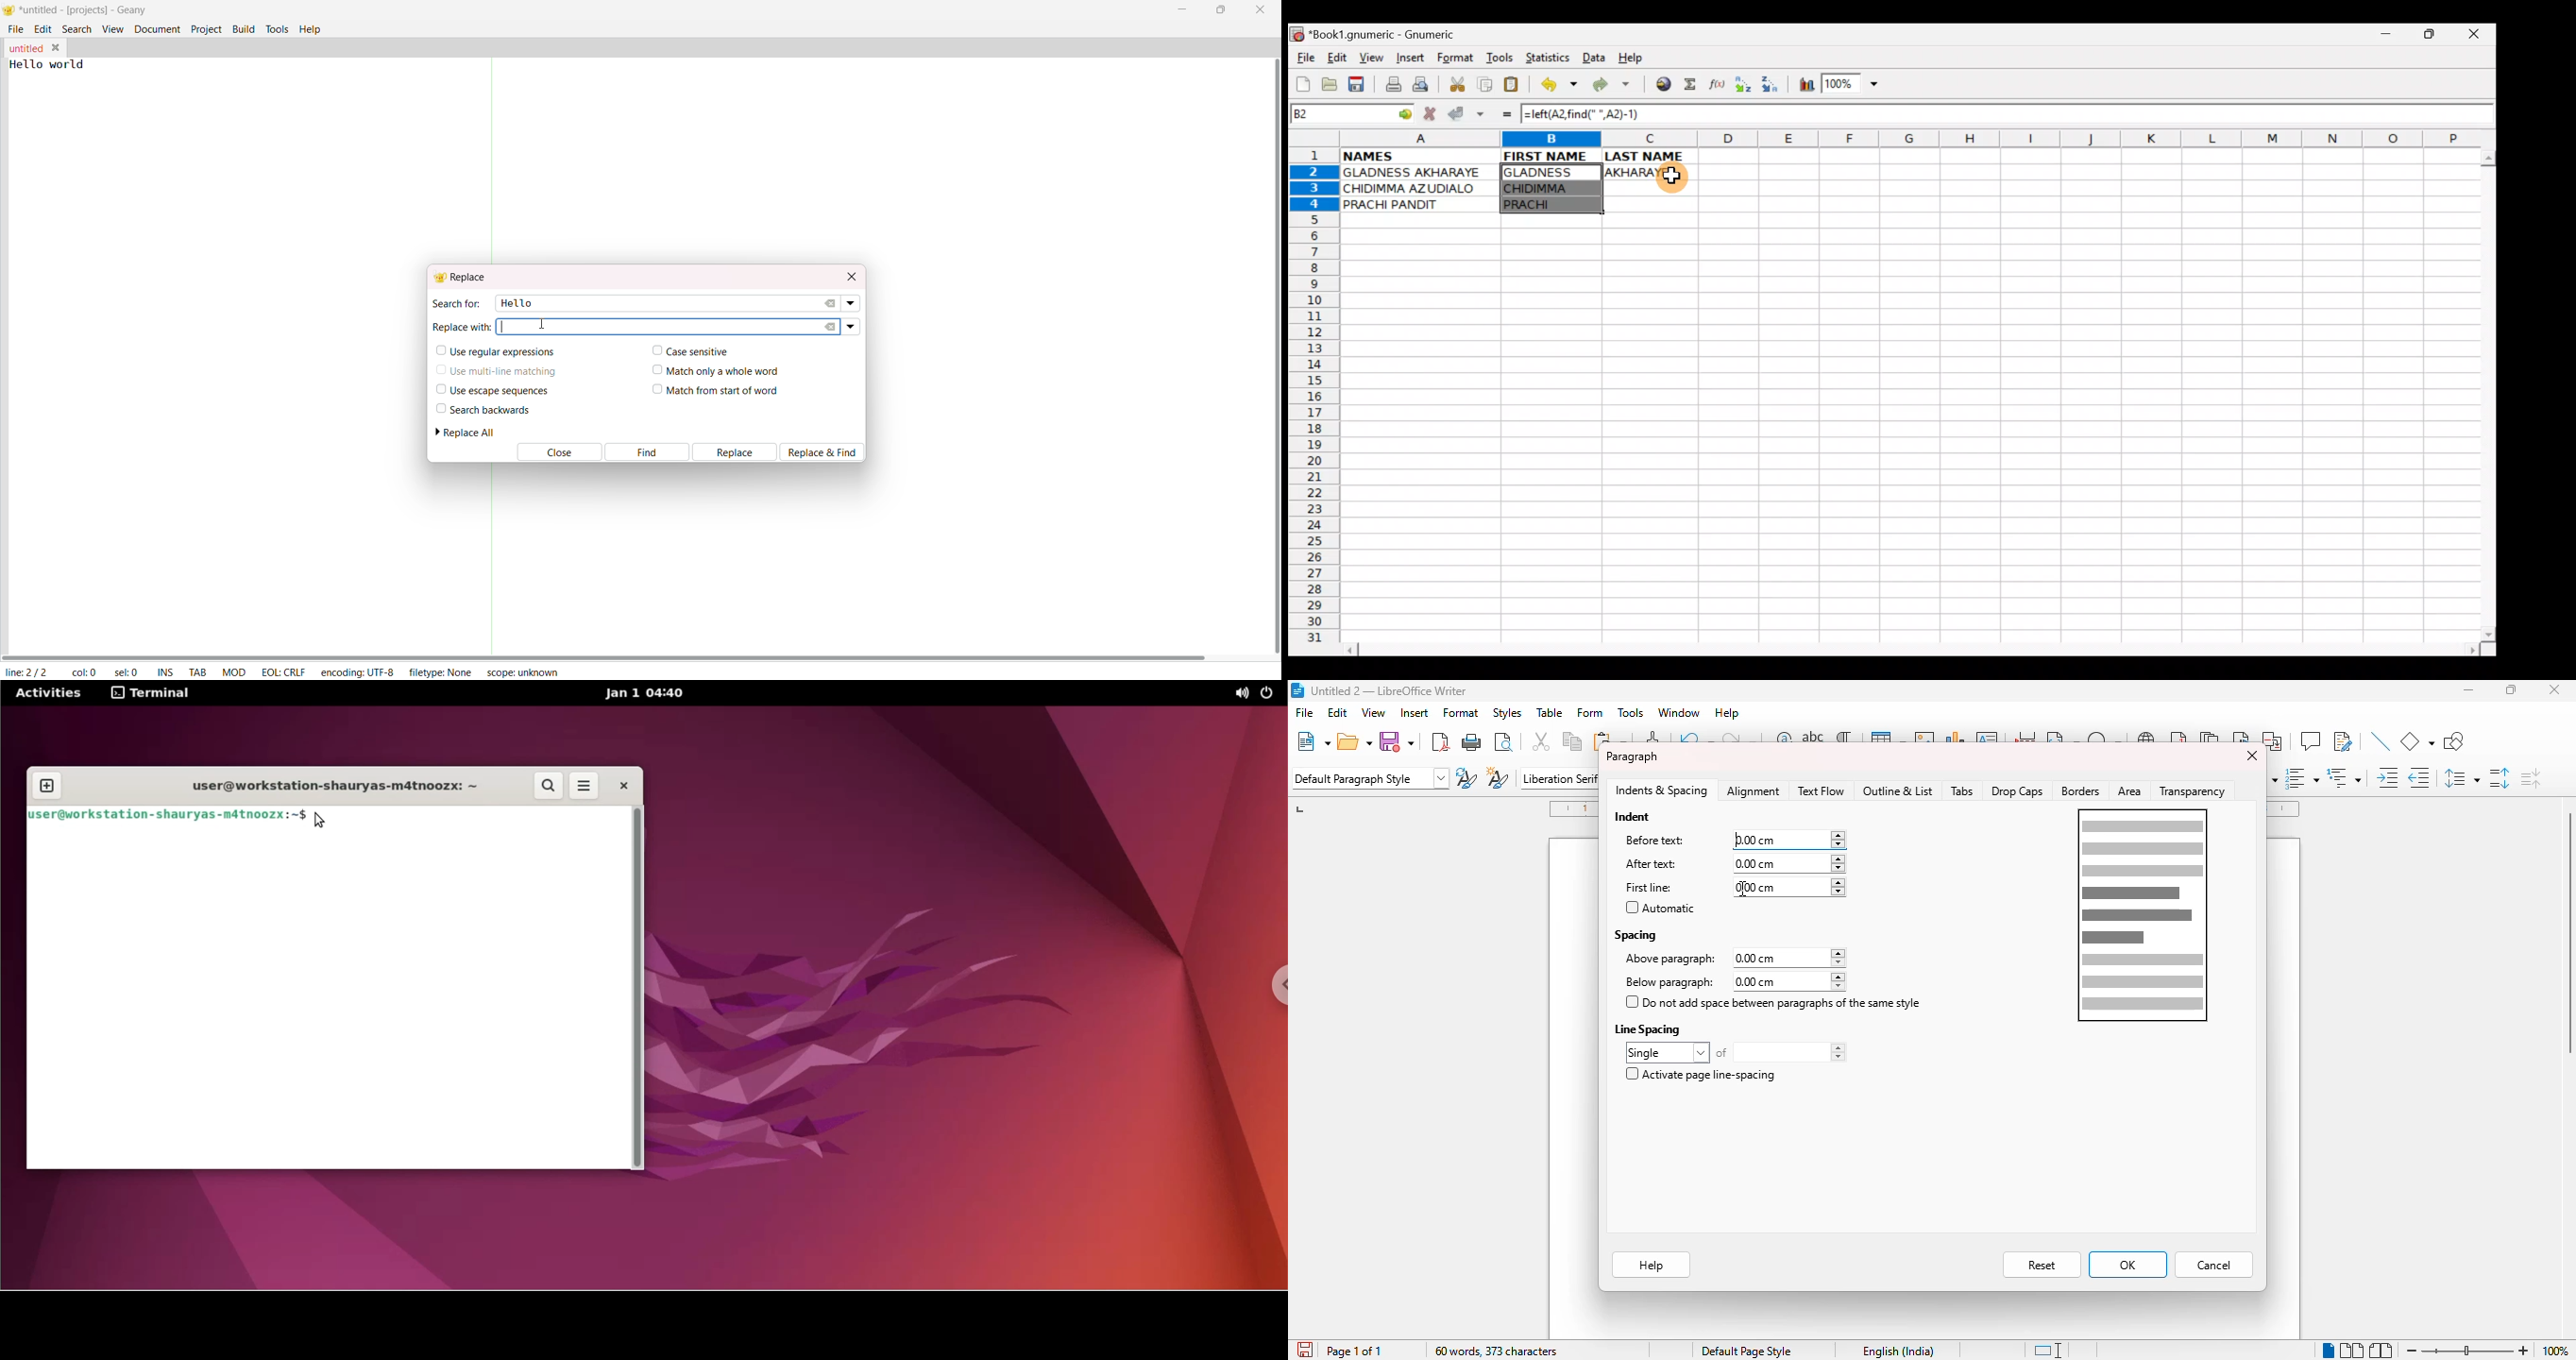 The image size is (2576, 1372). I want to click on help, so click(314, 28).